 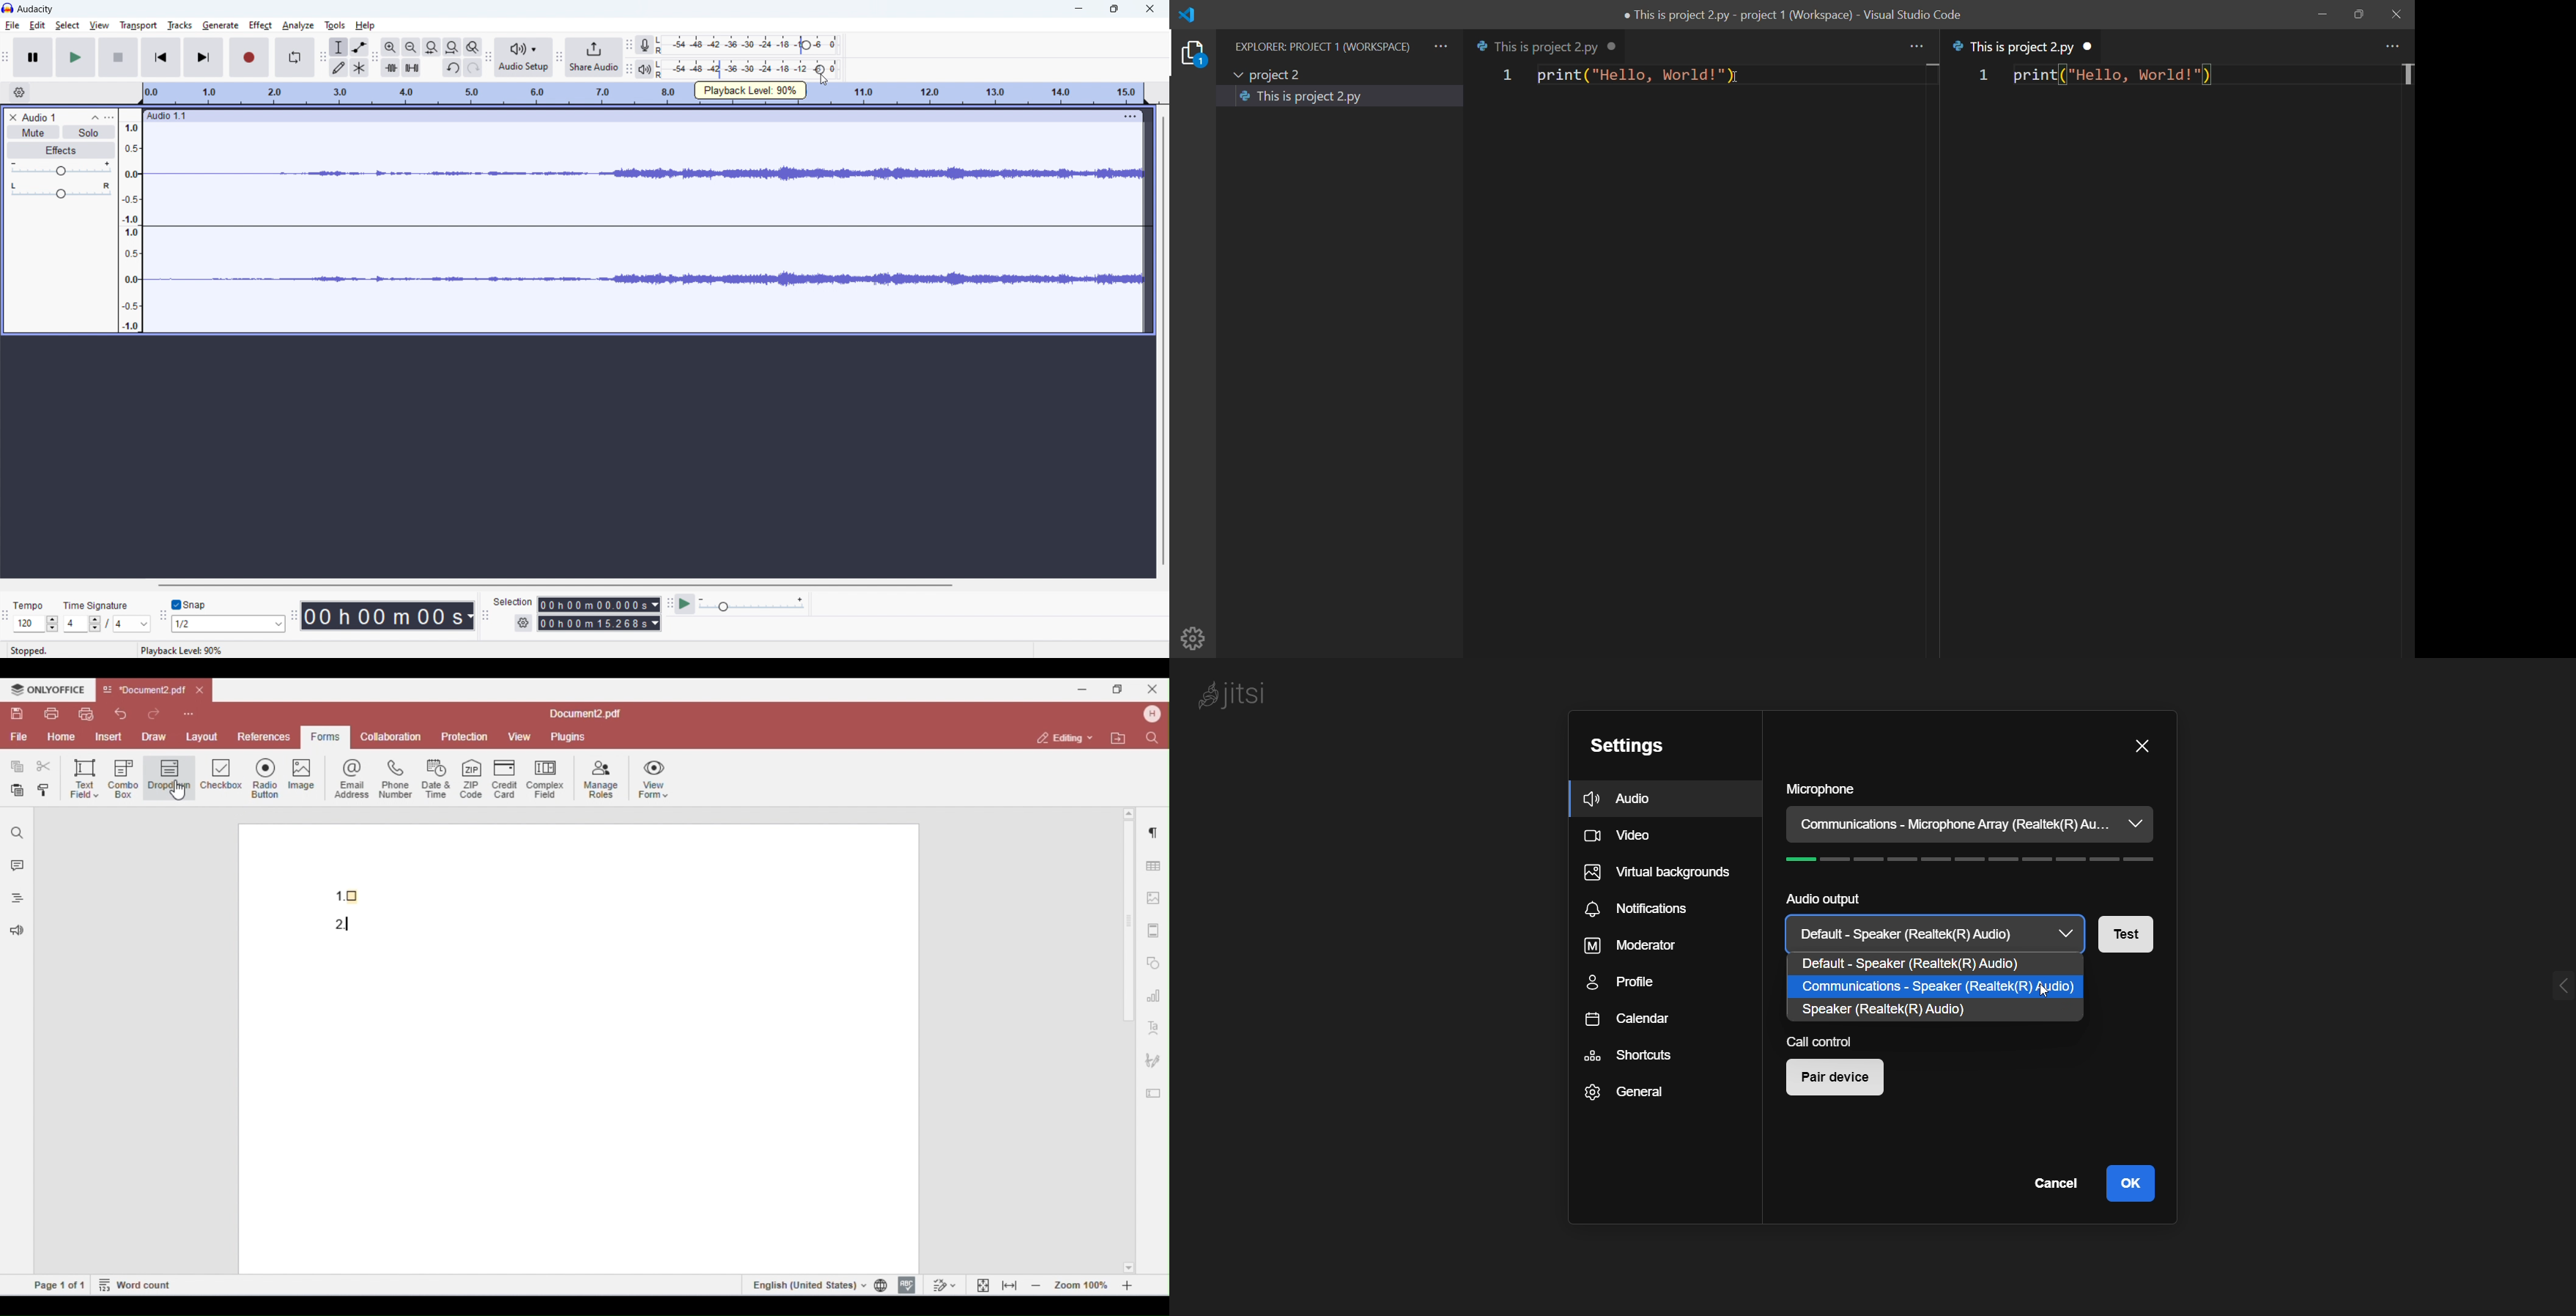 I want to click on text settings, so click(x=1154, y=1027).